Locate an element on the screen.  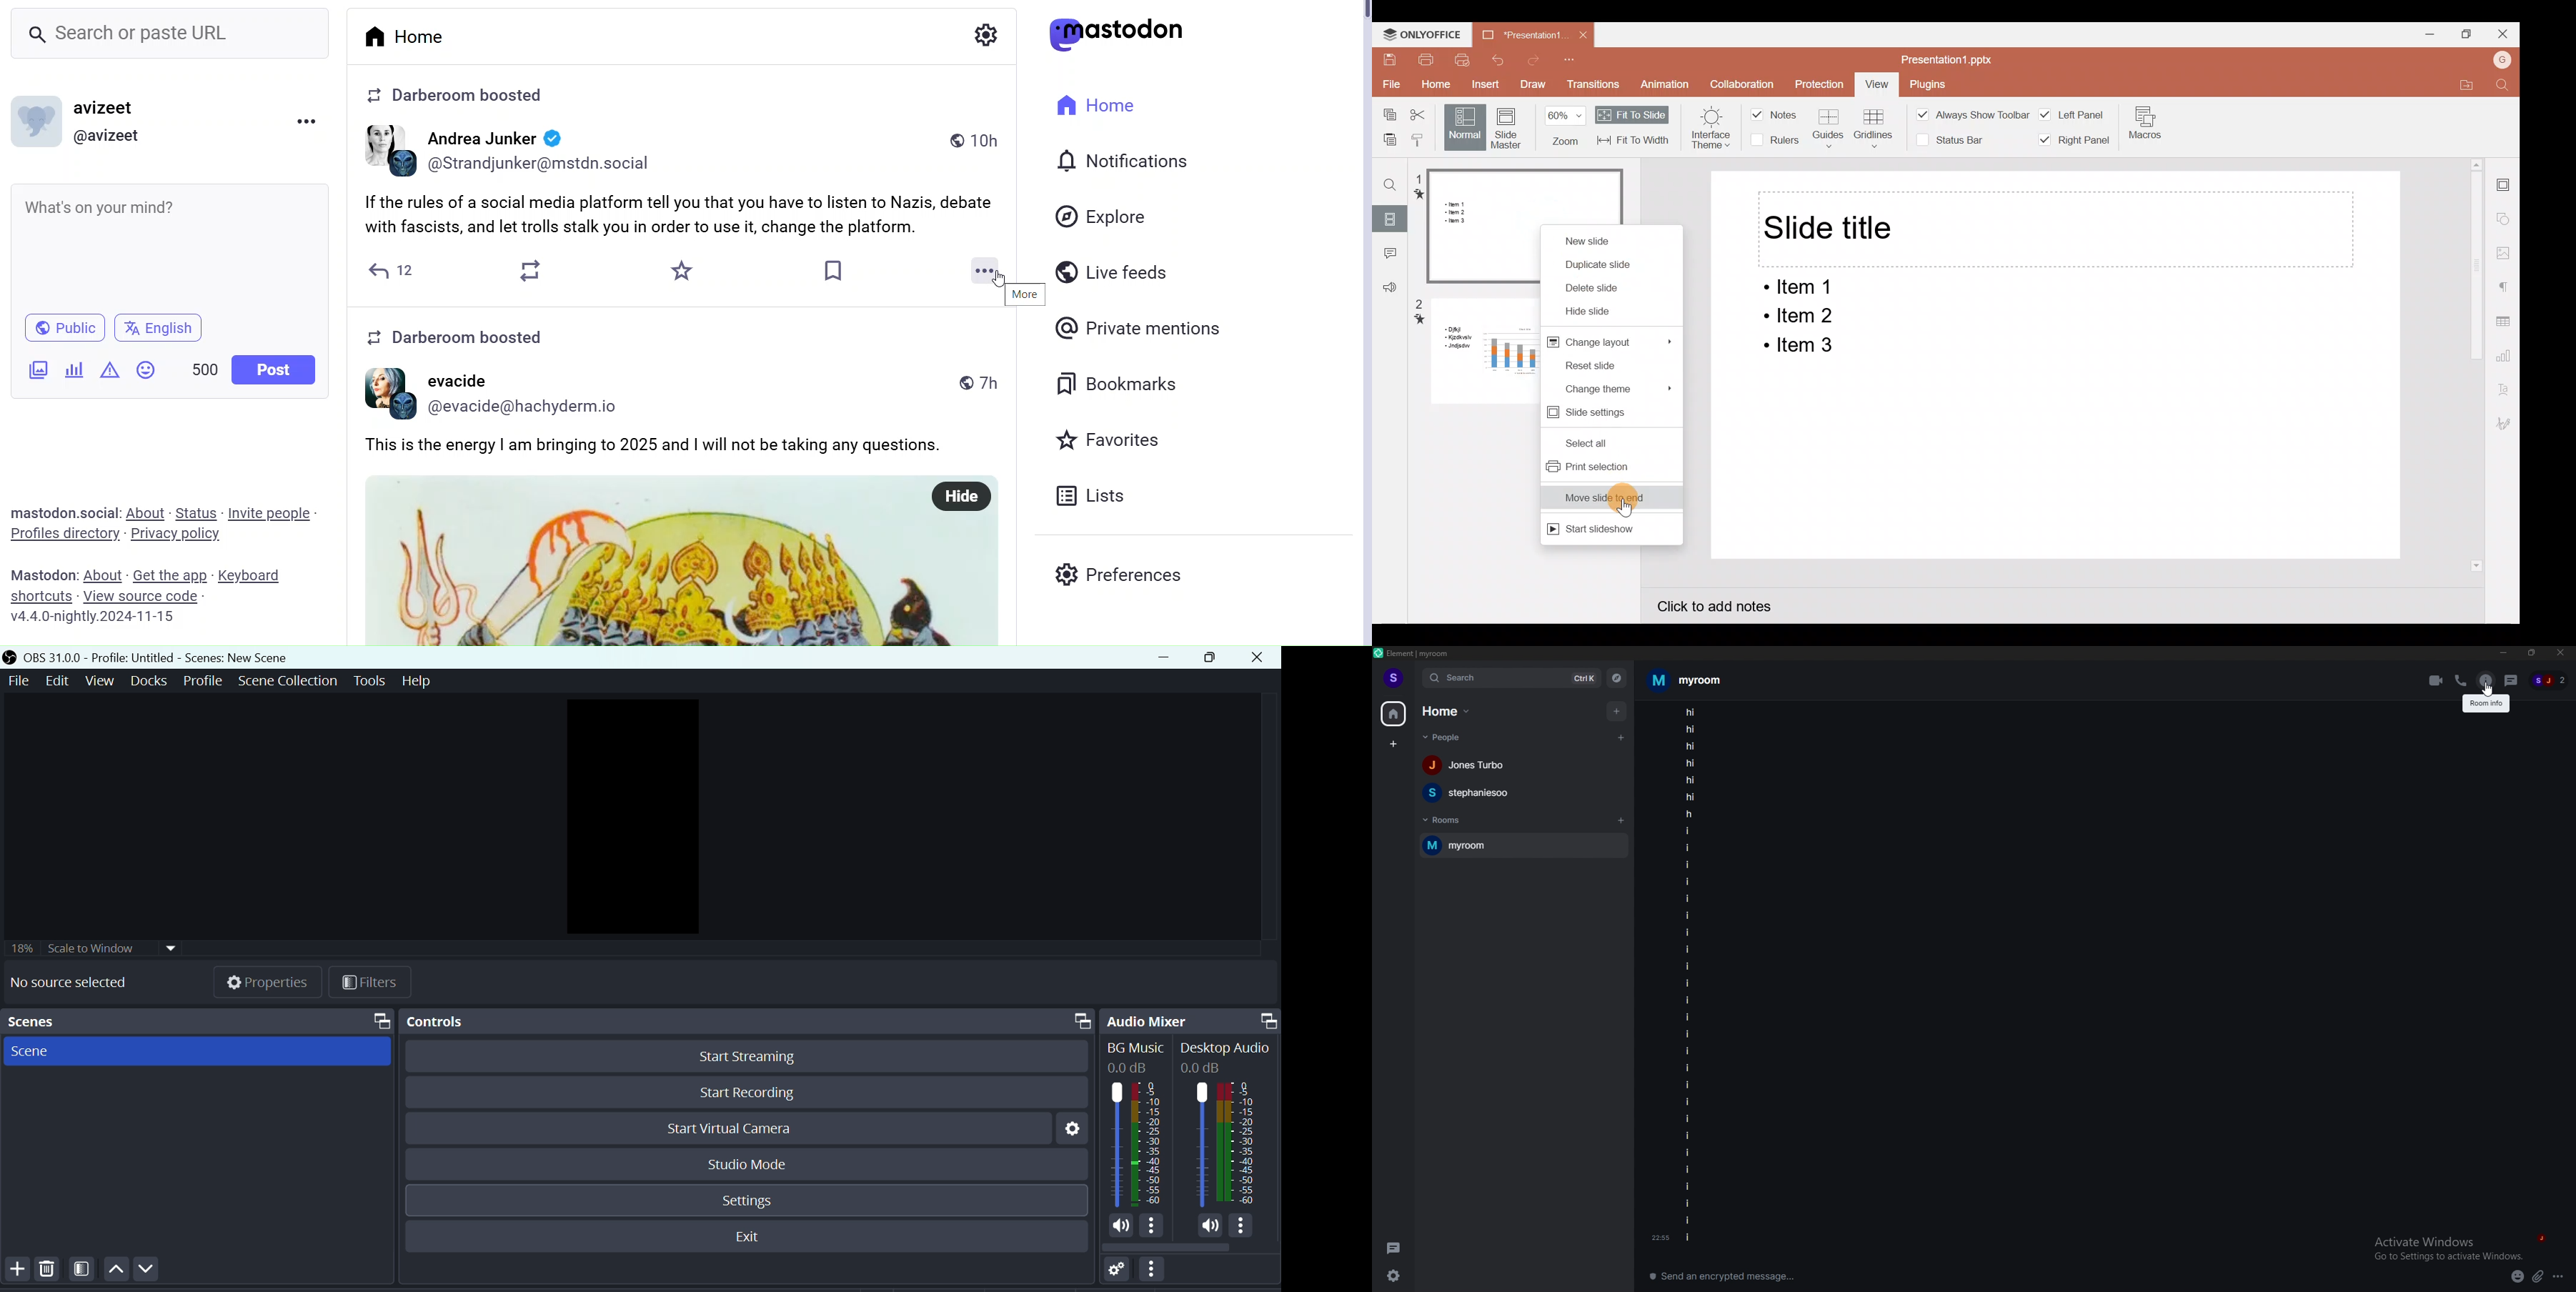
New slide is located at coordinates (1619, 240).